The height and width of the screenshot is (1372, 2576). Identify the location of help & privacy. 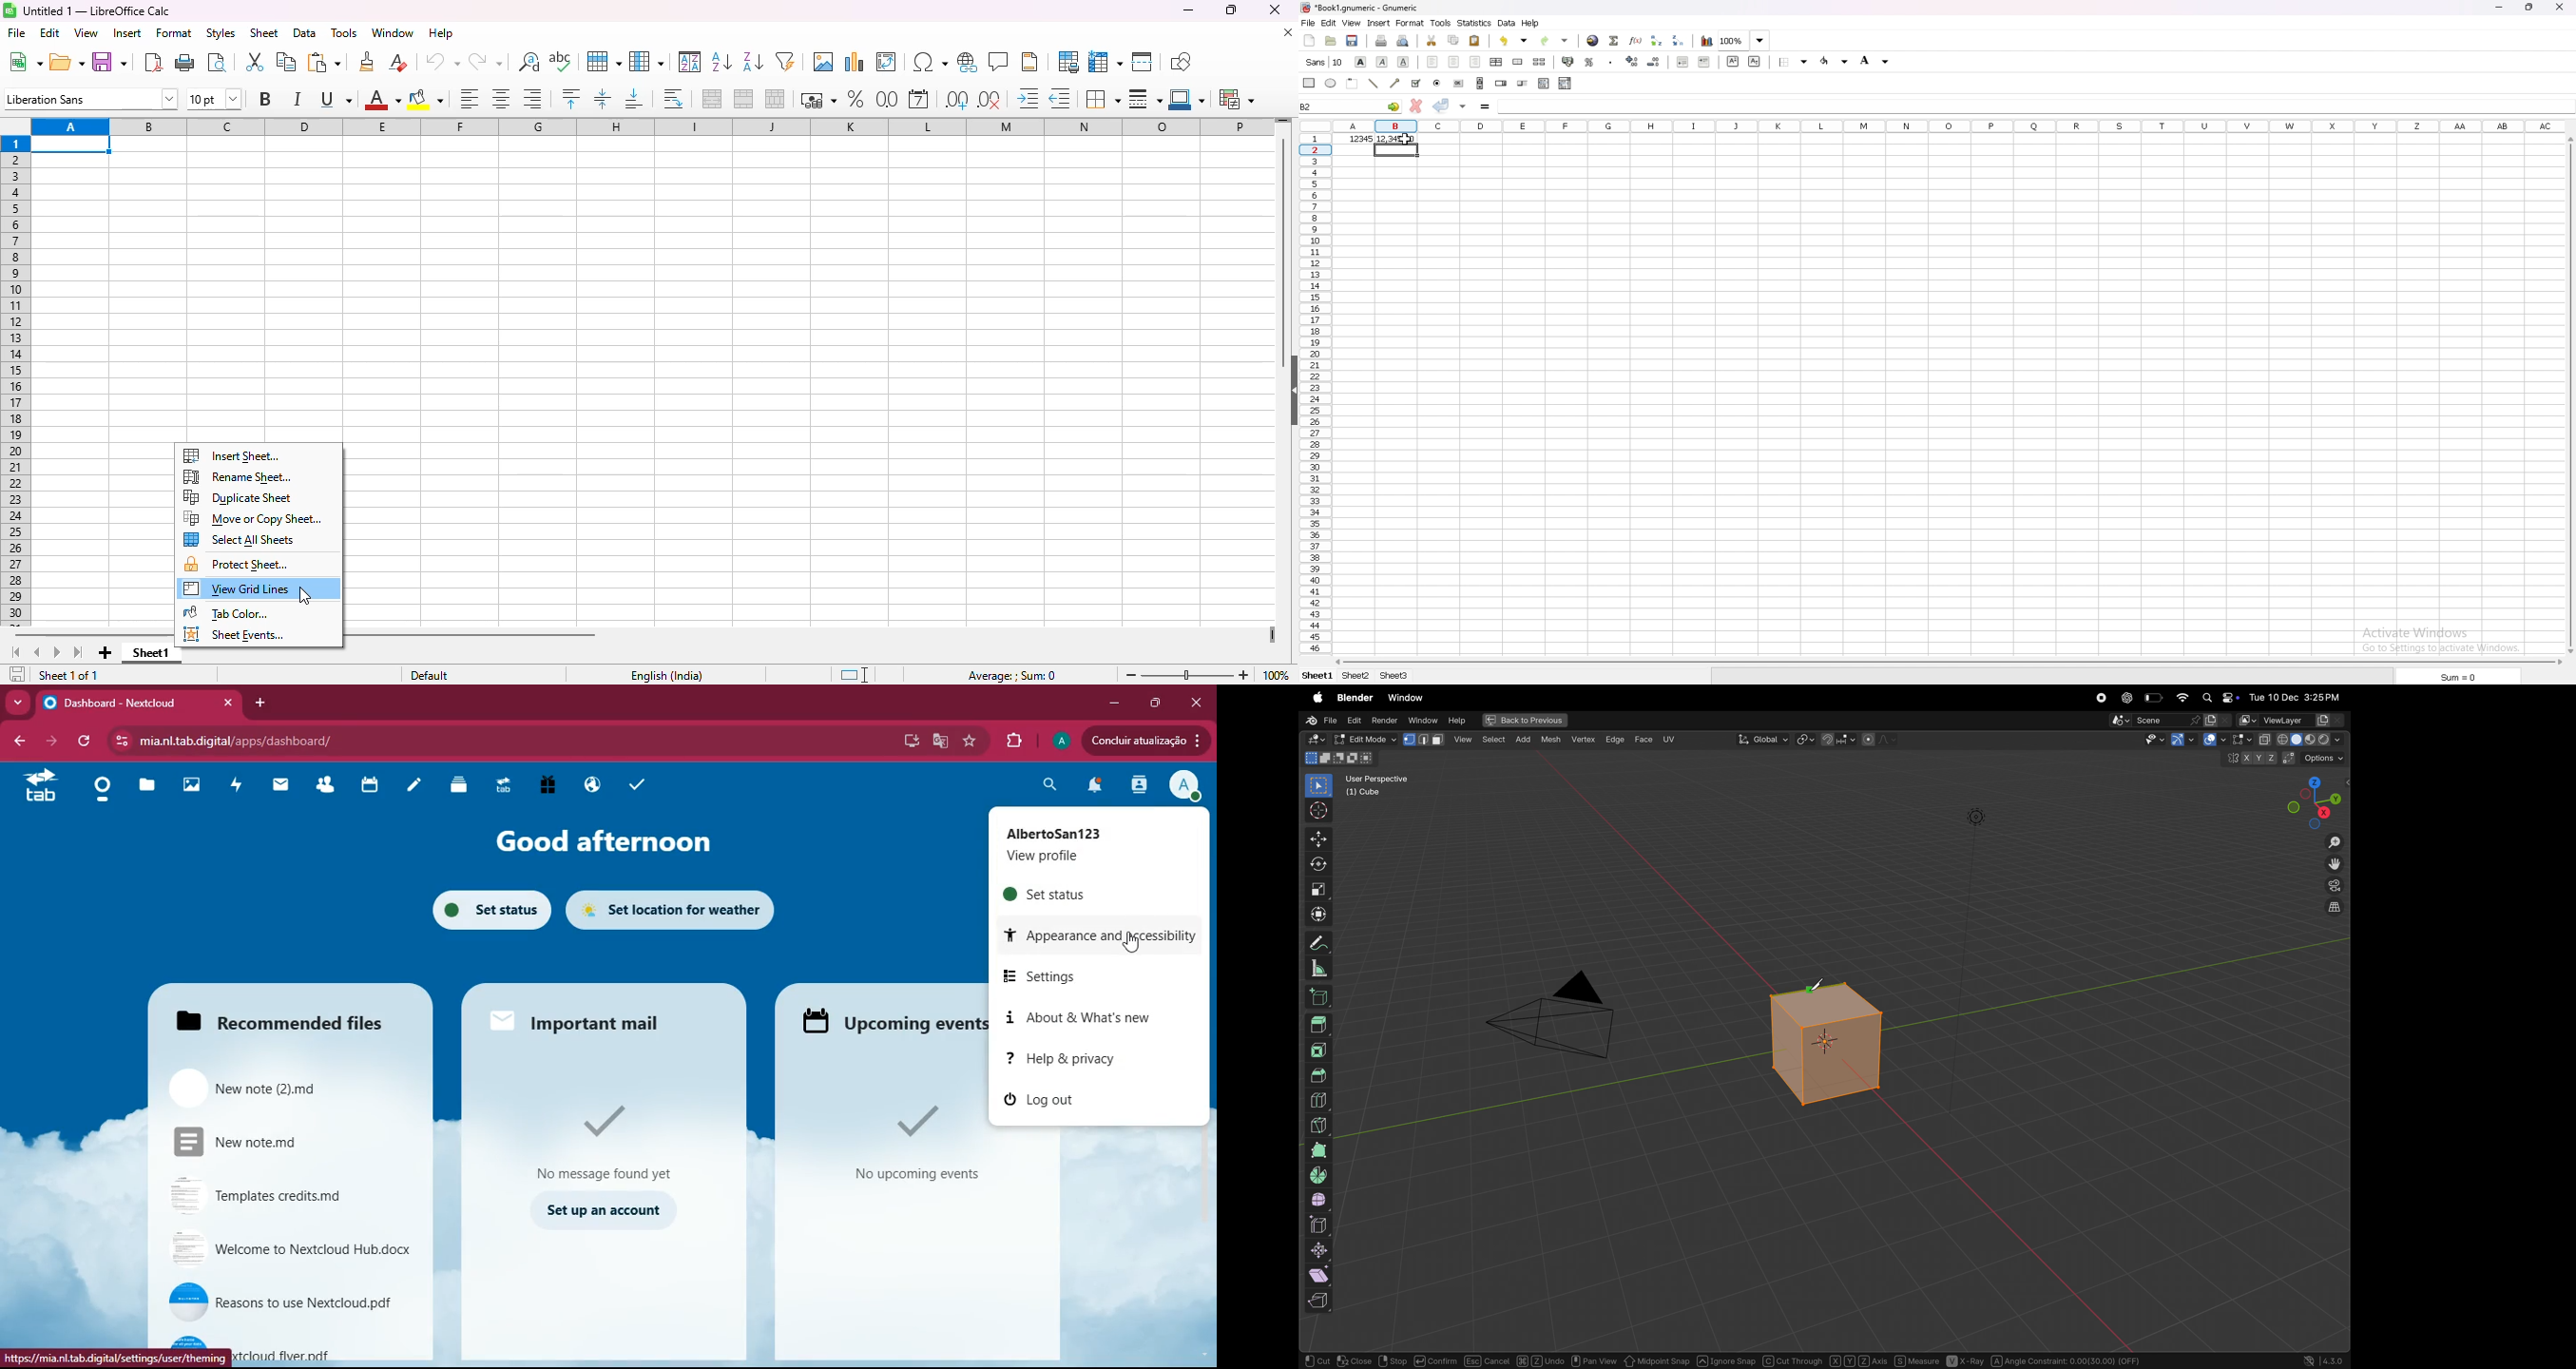
(1082, 1055).